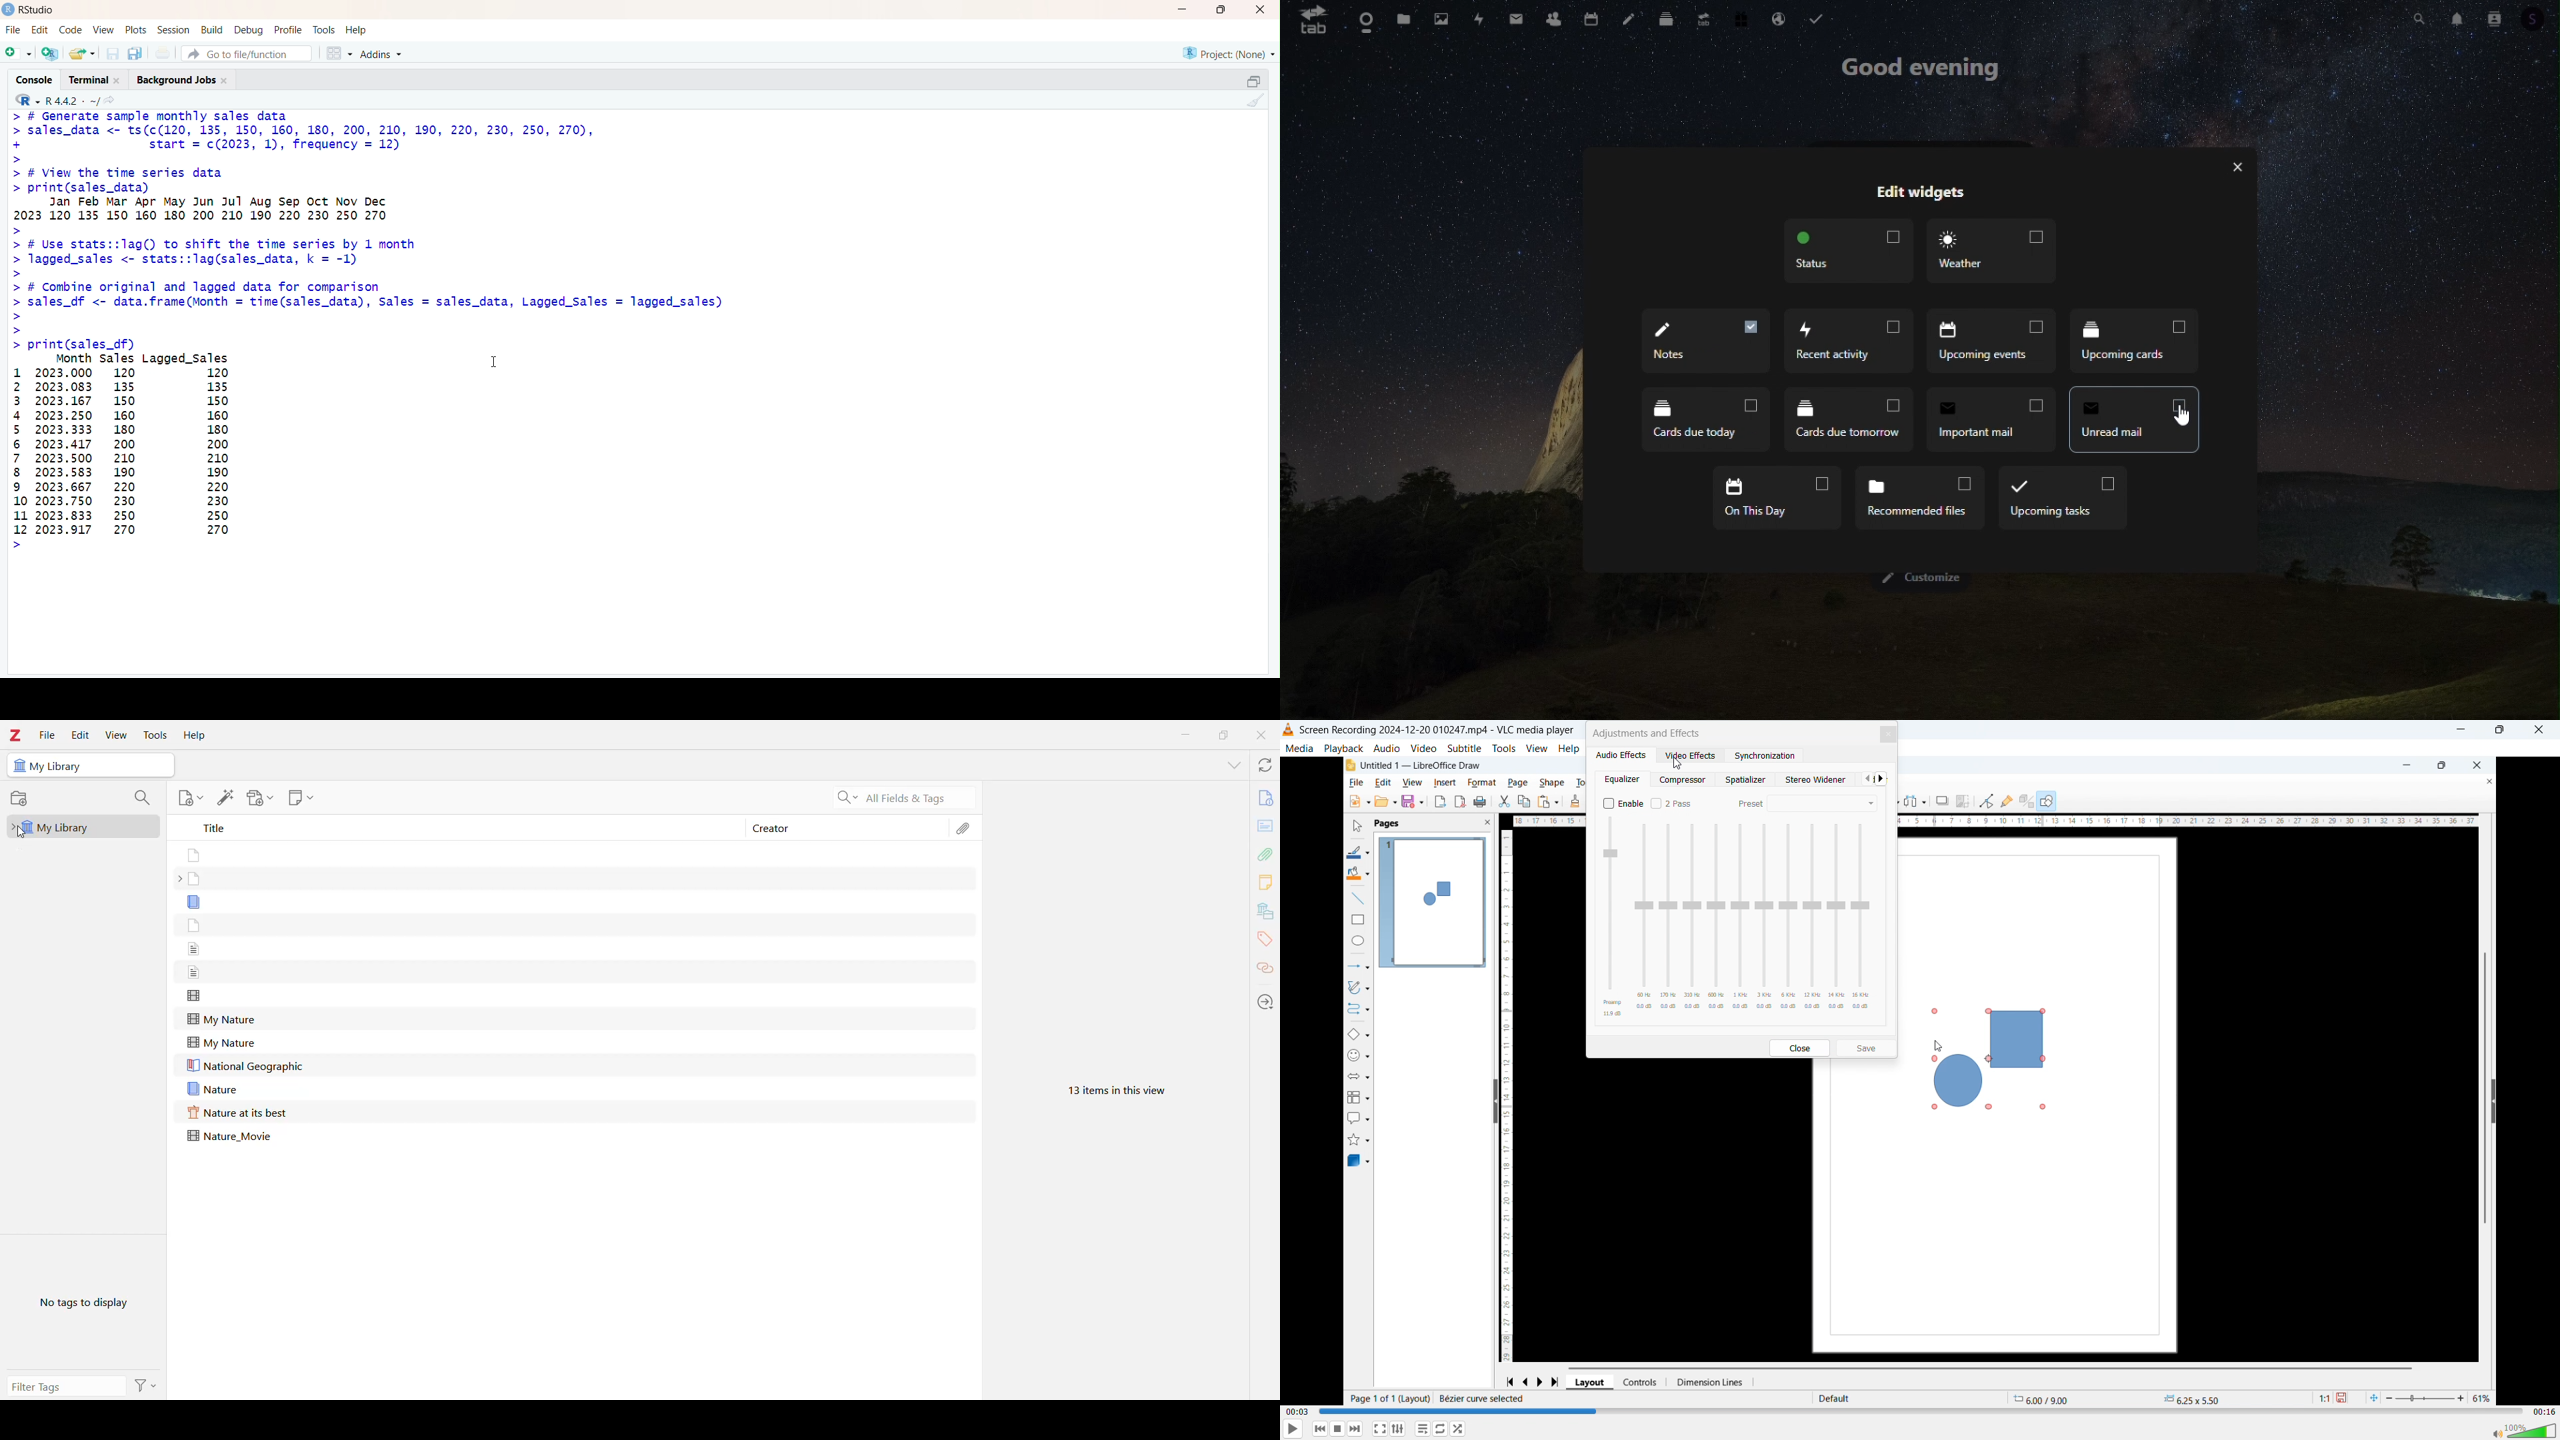  What do you see at coordinates (144, 454) in the screenshot?
I see `Month Sales Lagged_Sales
1 2023.000 120 120
2 2023.083 135 135
3 2023.167 150 150
4 2023.250 160 160
5 2023.333 180 180
6 2023.417 200 200
7 2023.500 210 210
8 2023.583 190 190
9 2023.667 220 220
10 2023.750 230 230
11 2023.833 250 250
12 2023.917 270 270
>` at bounding box center [144, 454].